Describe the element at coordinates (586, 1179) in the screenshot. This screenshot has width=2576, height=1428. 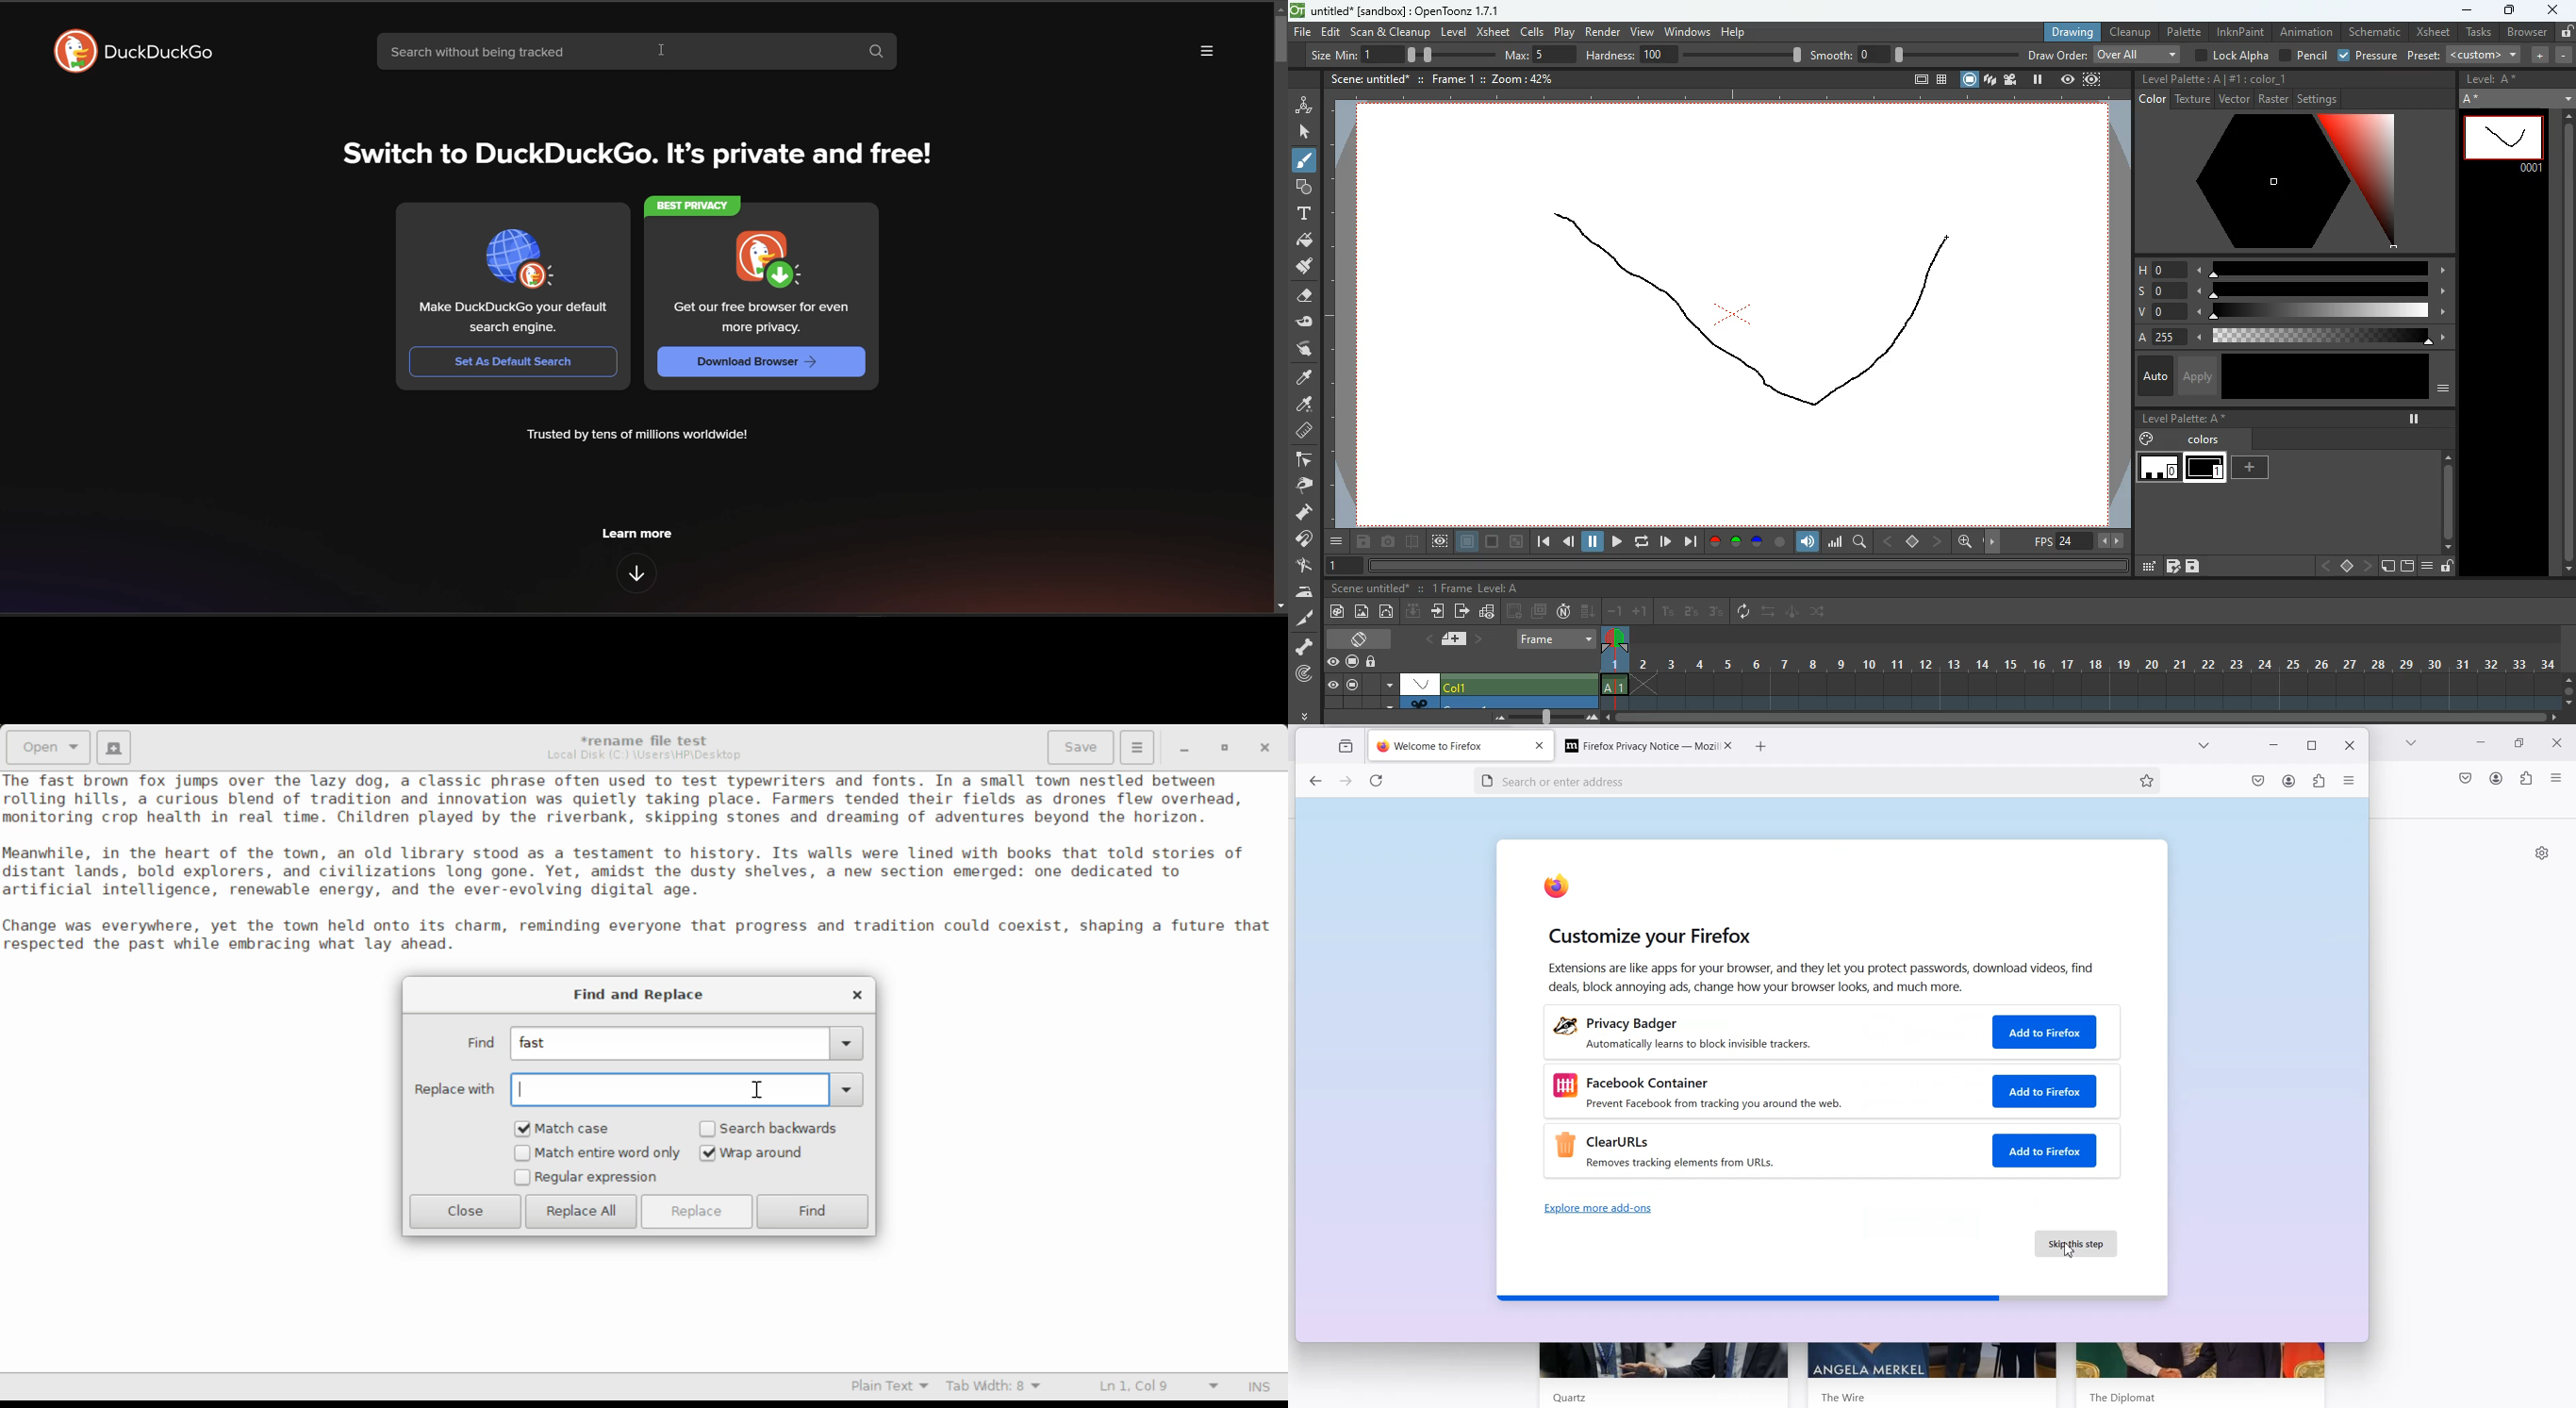
I see `Regular expression ` at that location.